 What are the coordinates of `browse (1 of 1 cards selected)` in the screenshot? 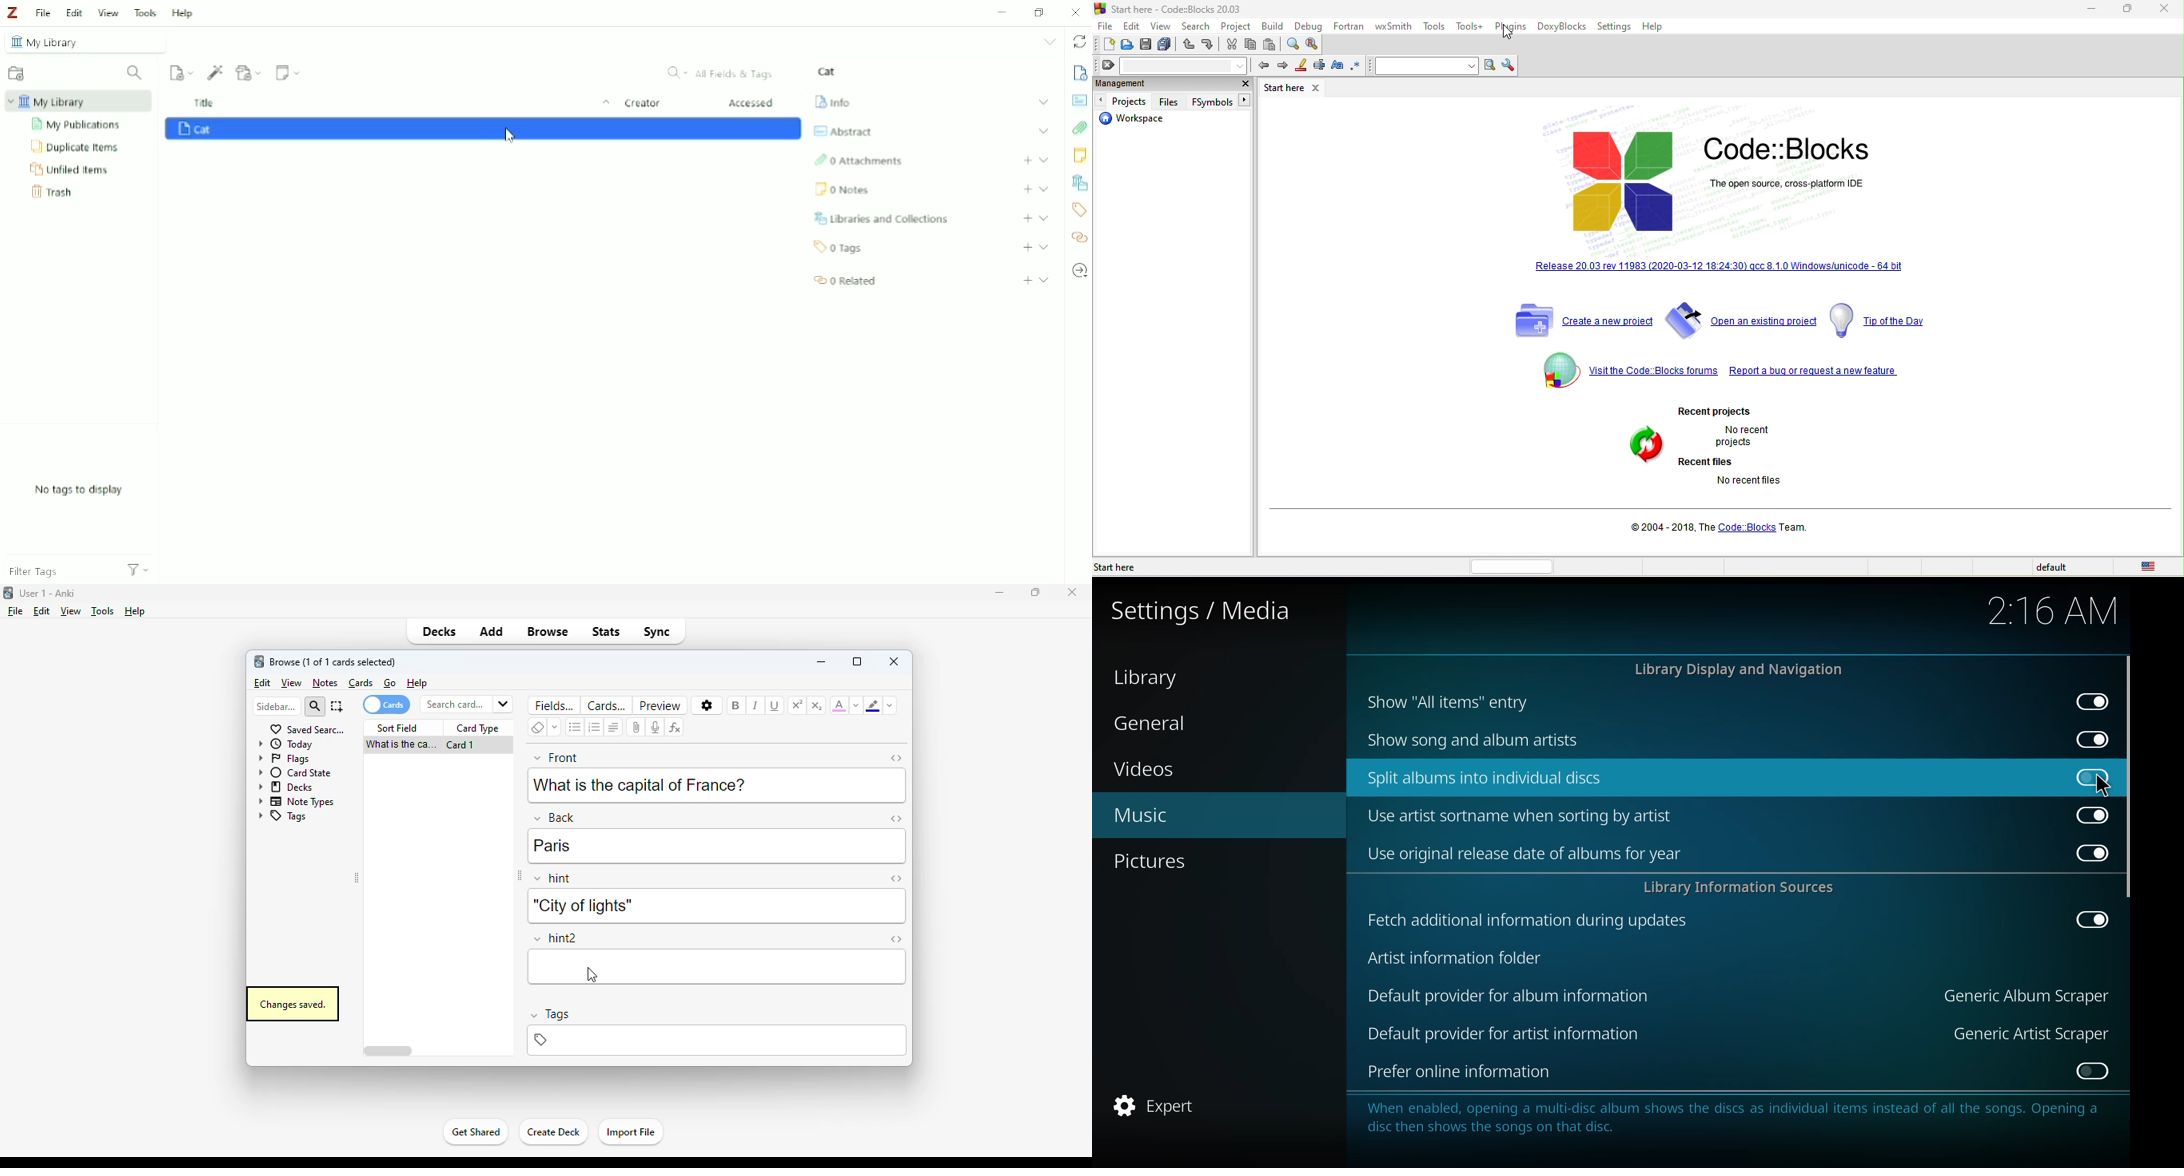 It's located at (333, 662).